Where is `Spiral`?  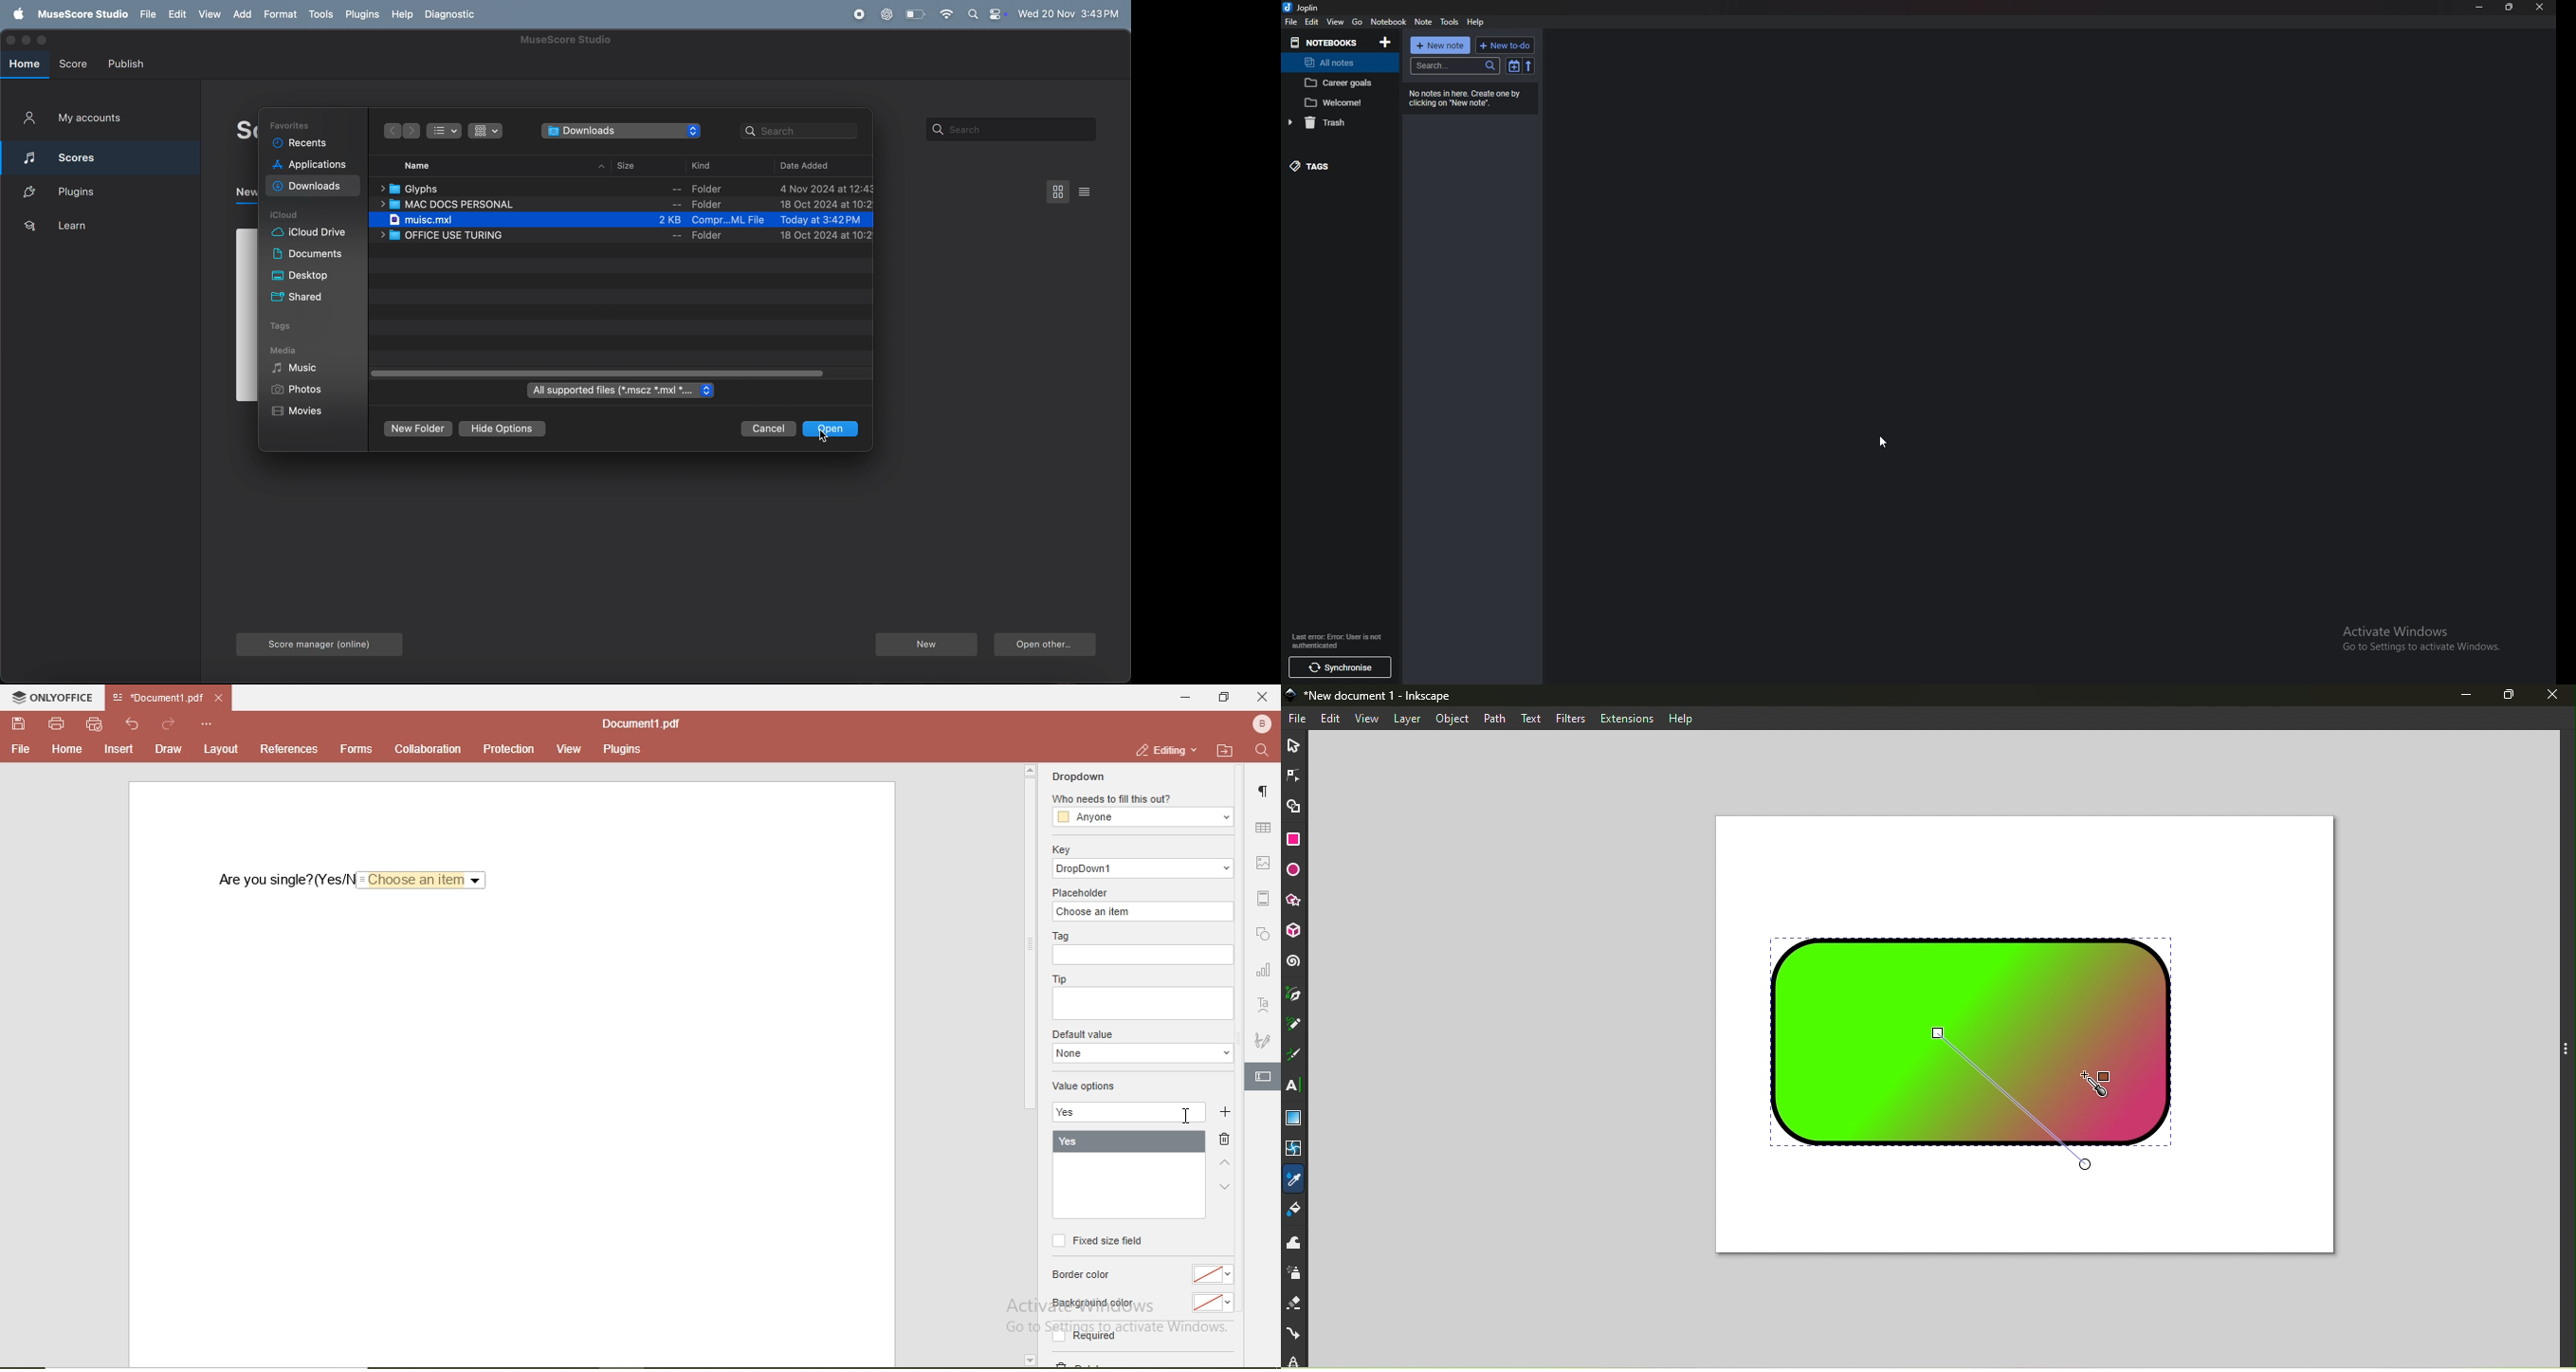
Spiral is located at coordinates (1296, 962).